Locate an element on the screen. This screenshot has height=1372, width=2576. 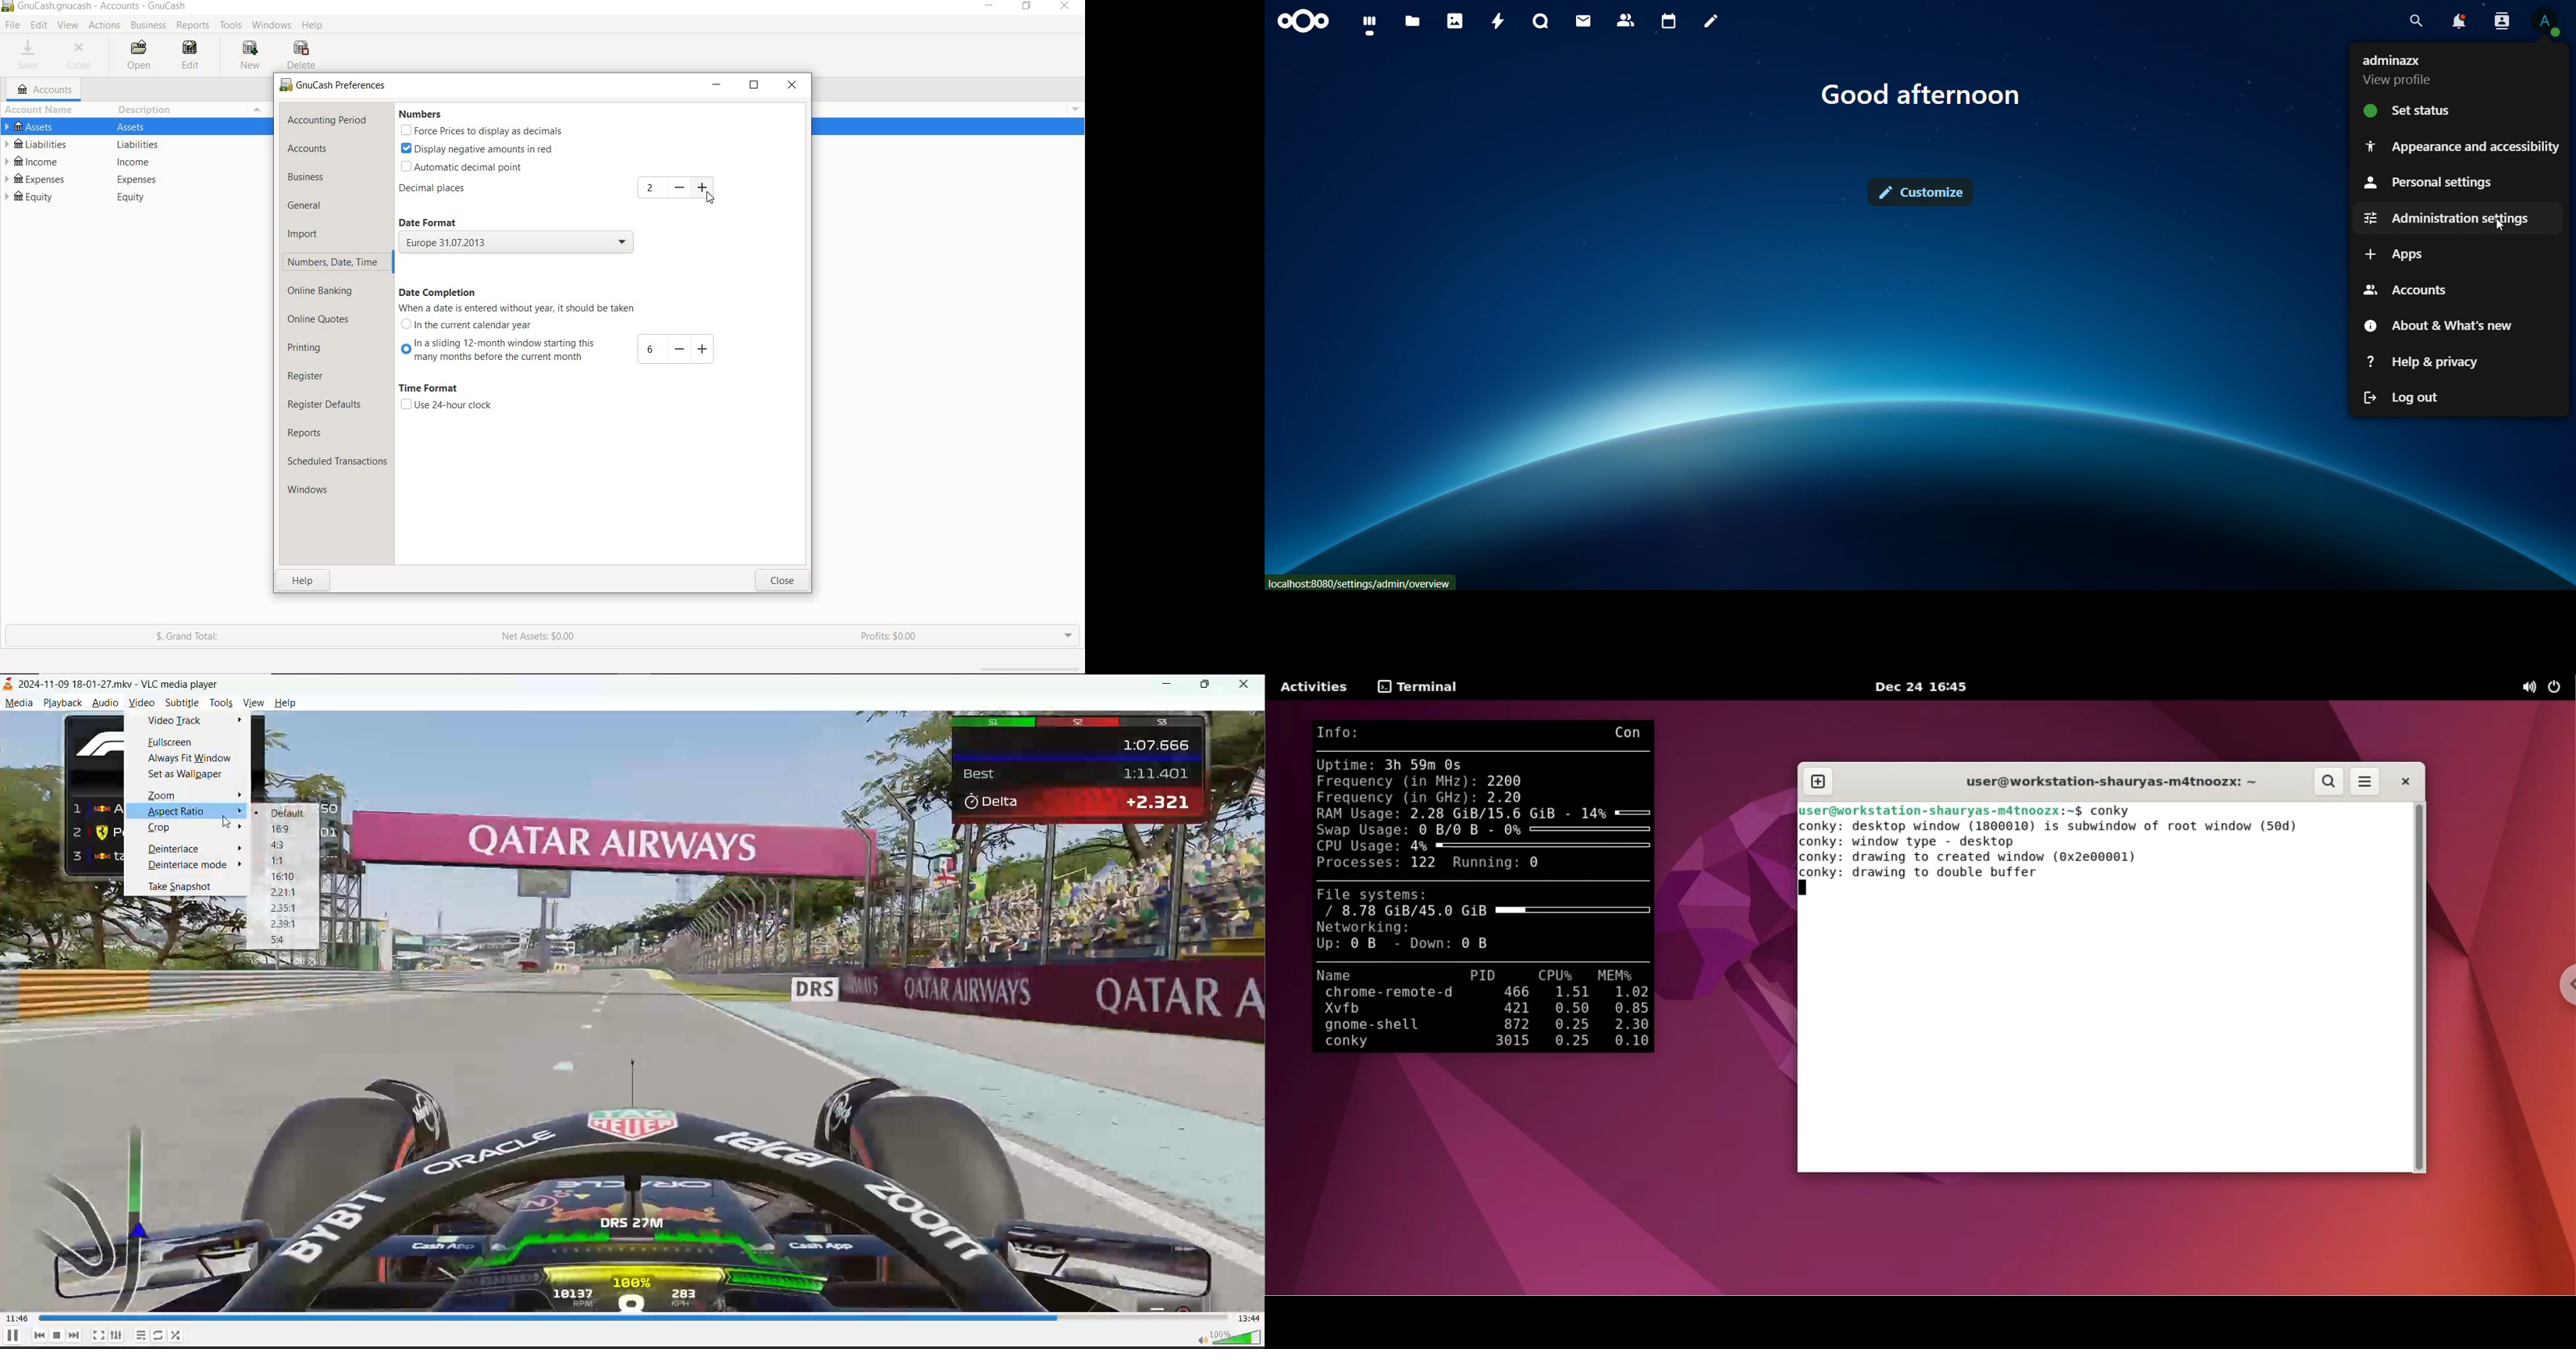
text is located at coordinates (1923, 95).